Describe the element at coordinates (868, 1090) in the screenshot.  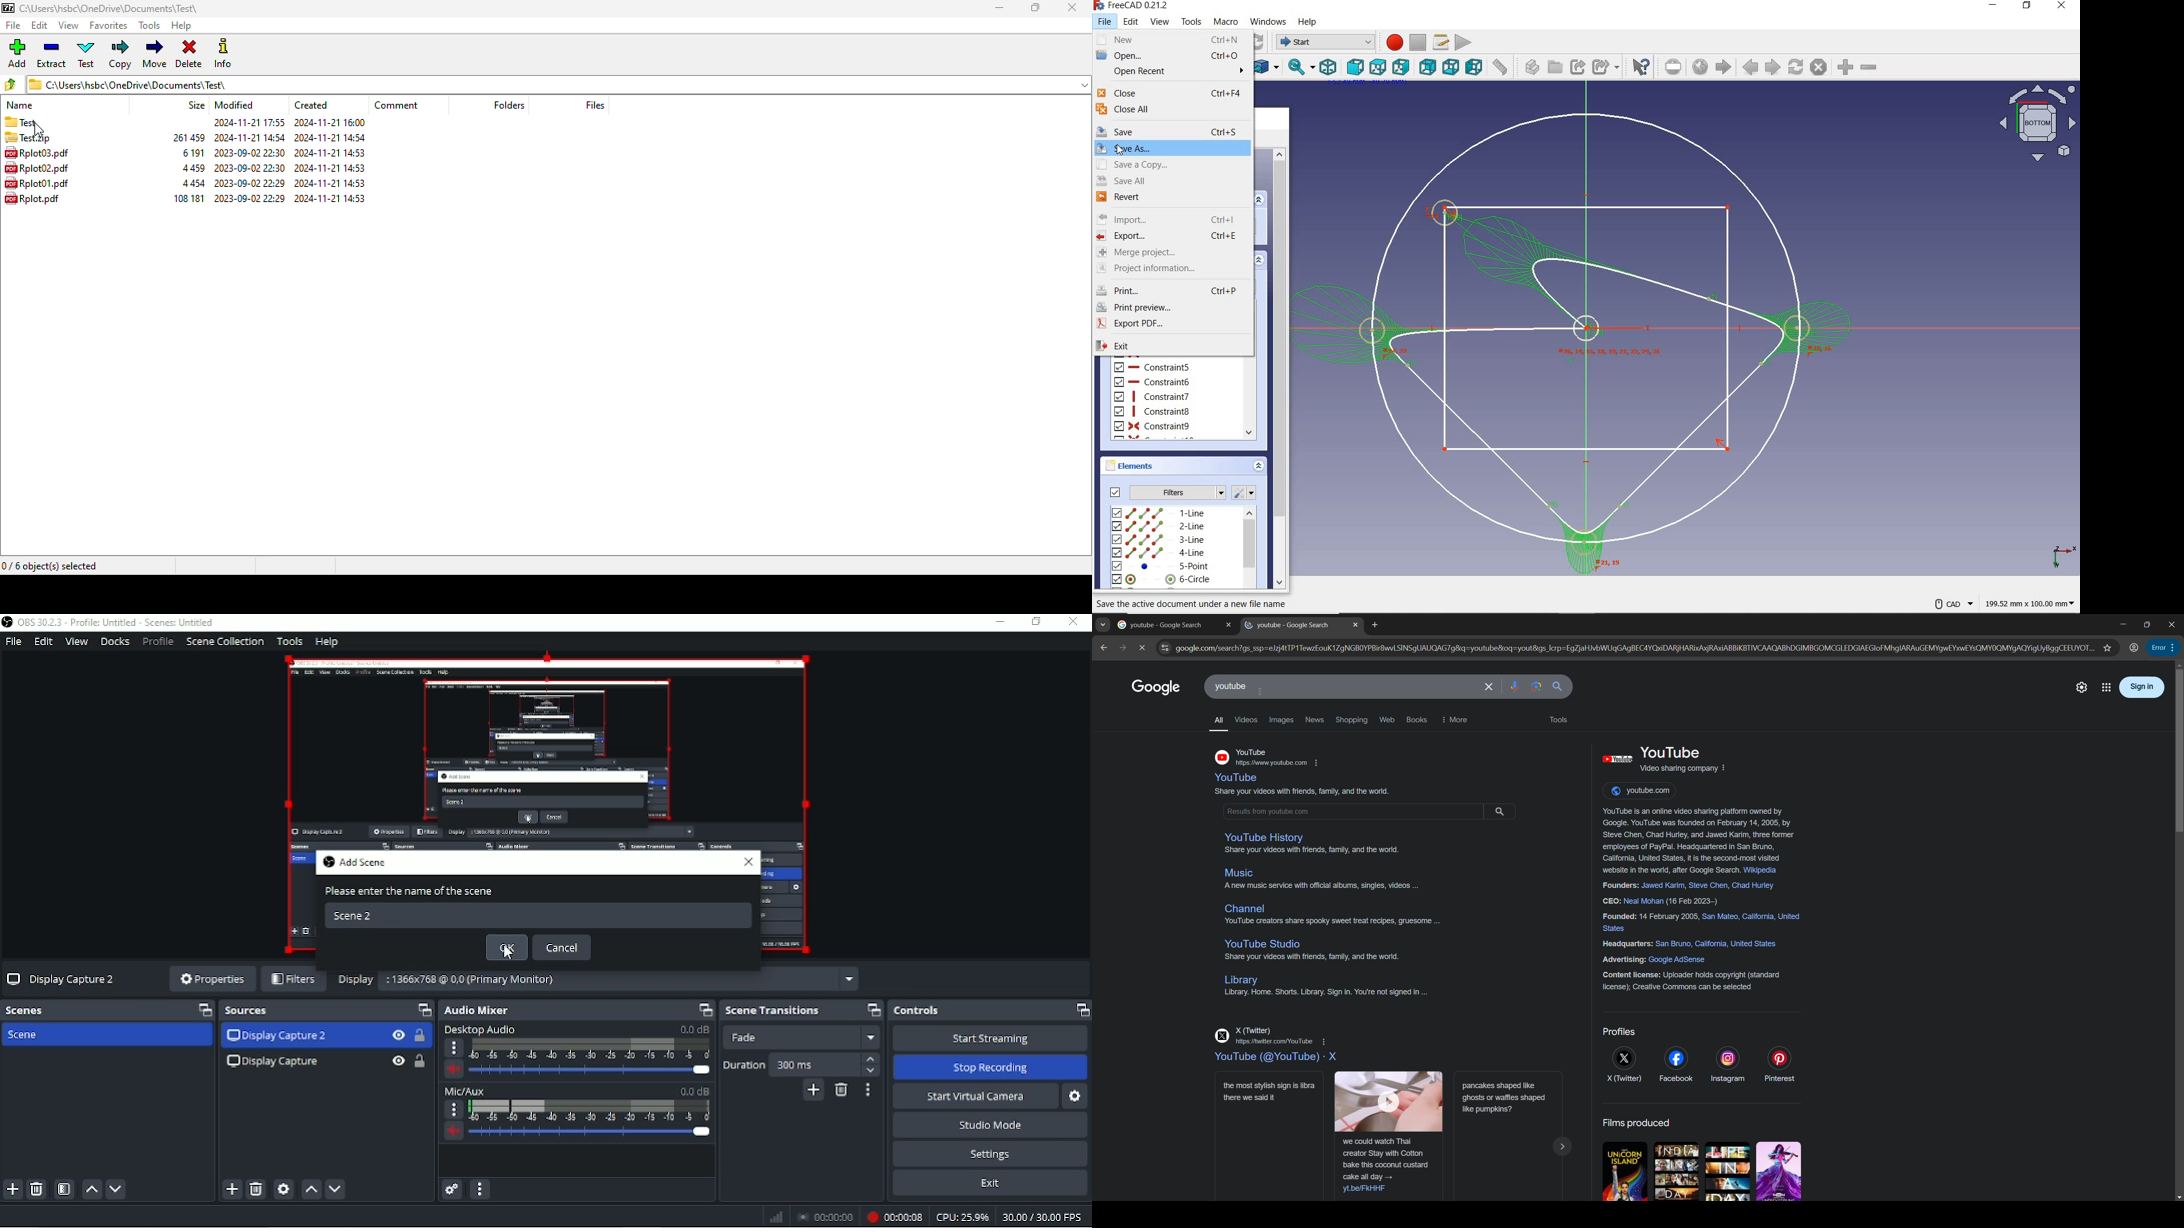
I see `Transition properties` at that location.